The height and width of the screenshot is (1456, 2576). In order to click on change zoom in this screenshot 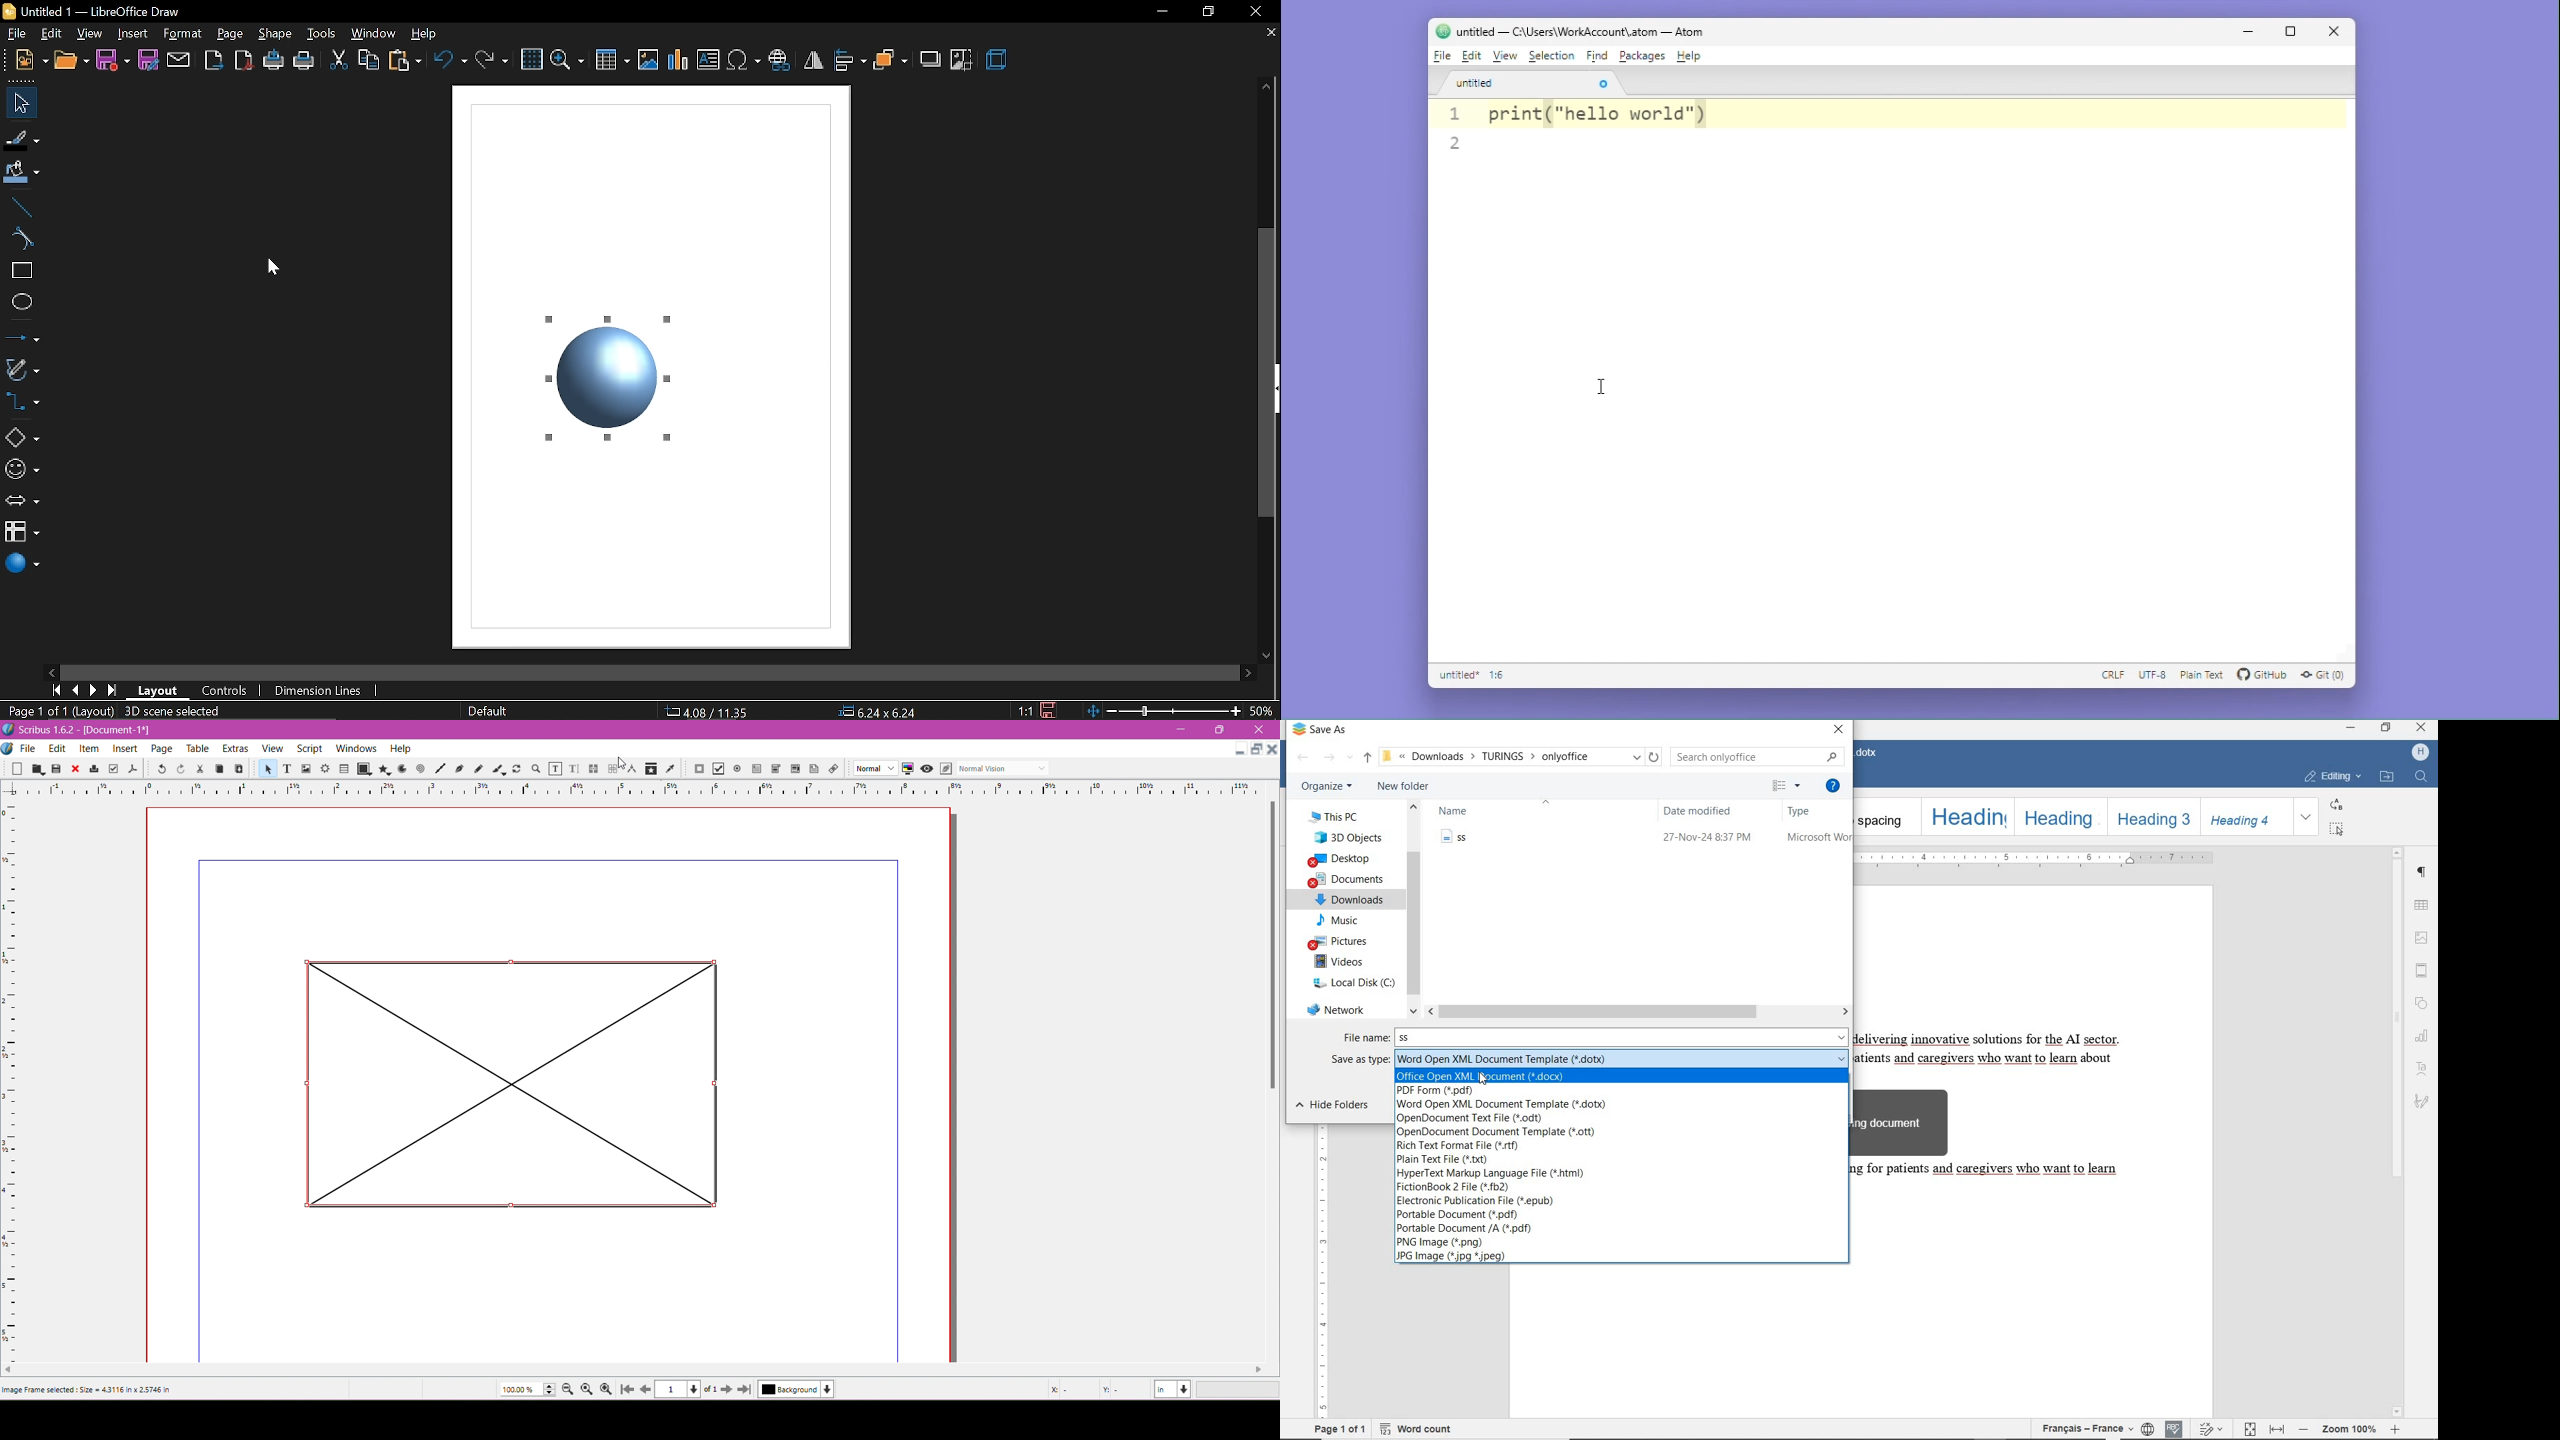, I will do `click(1164, 712)`.